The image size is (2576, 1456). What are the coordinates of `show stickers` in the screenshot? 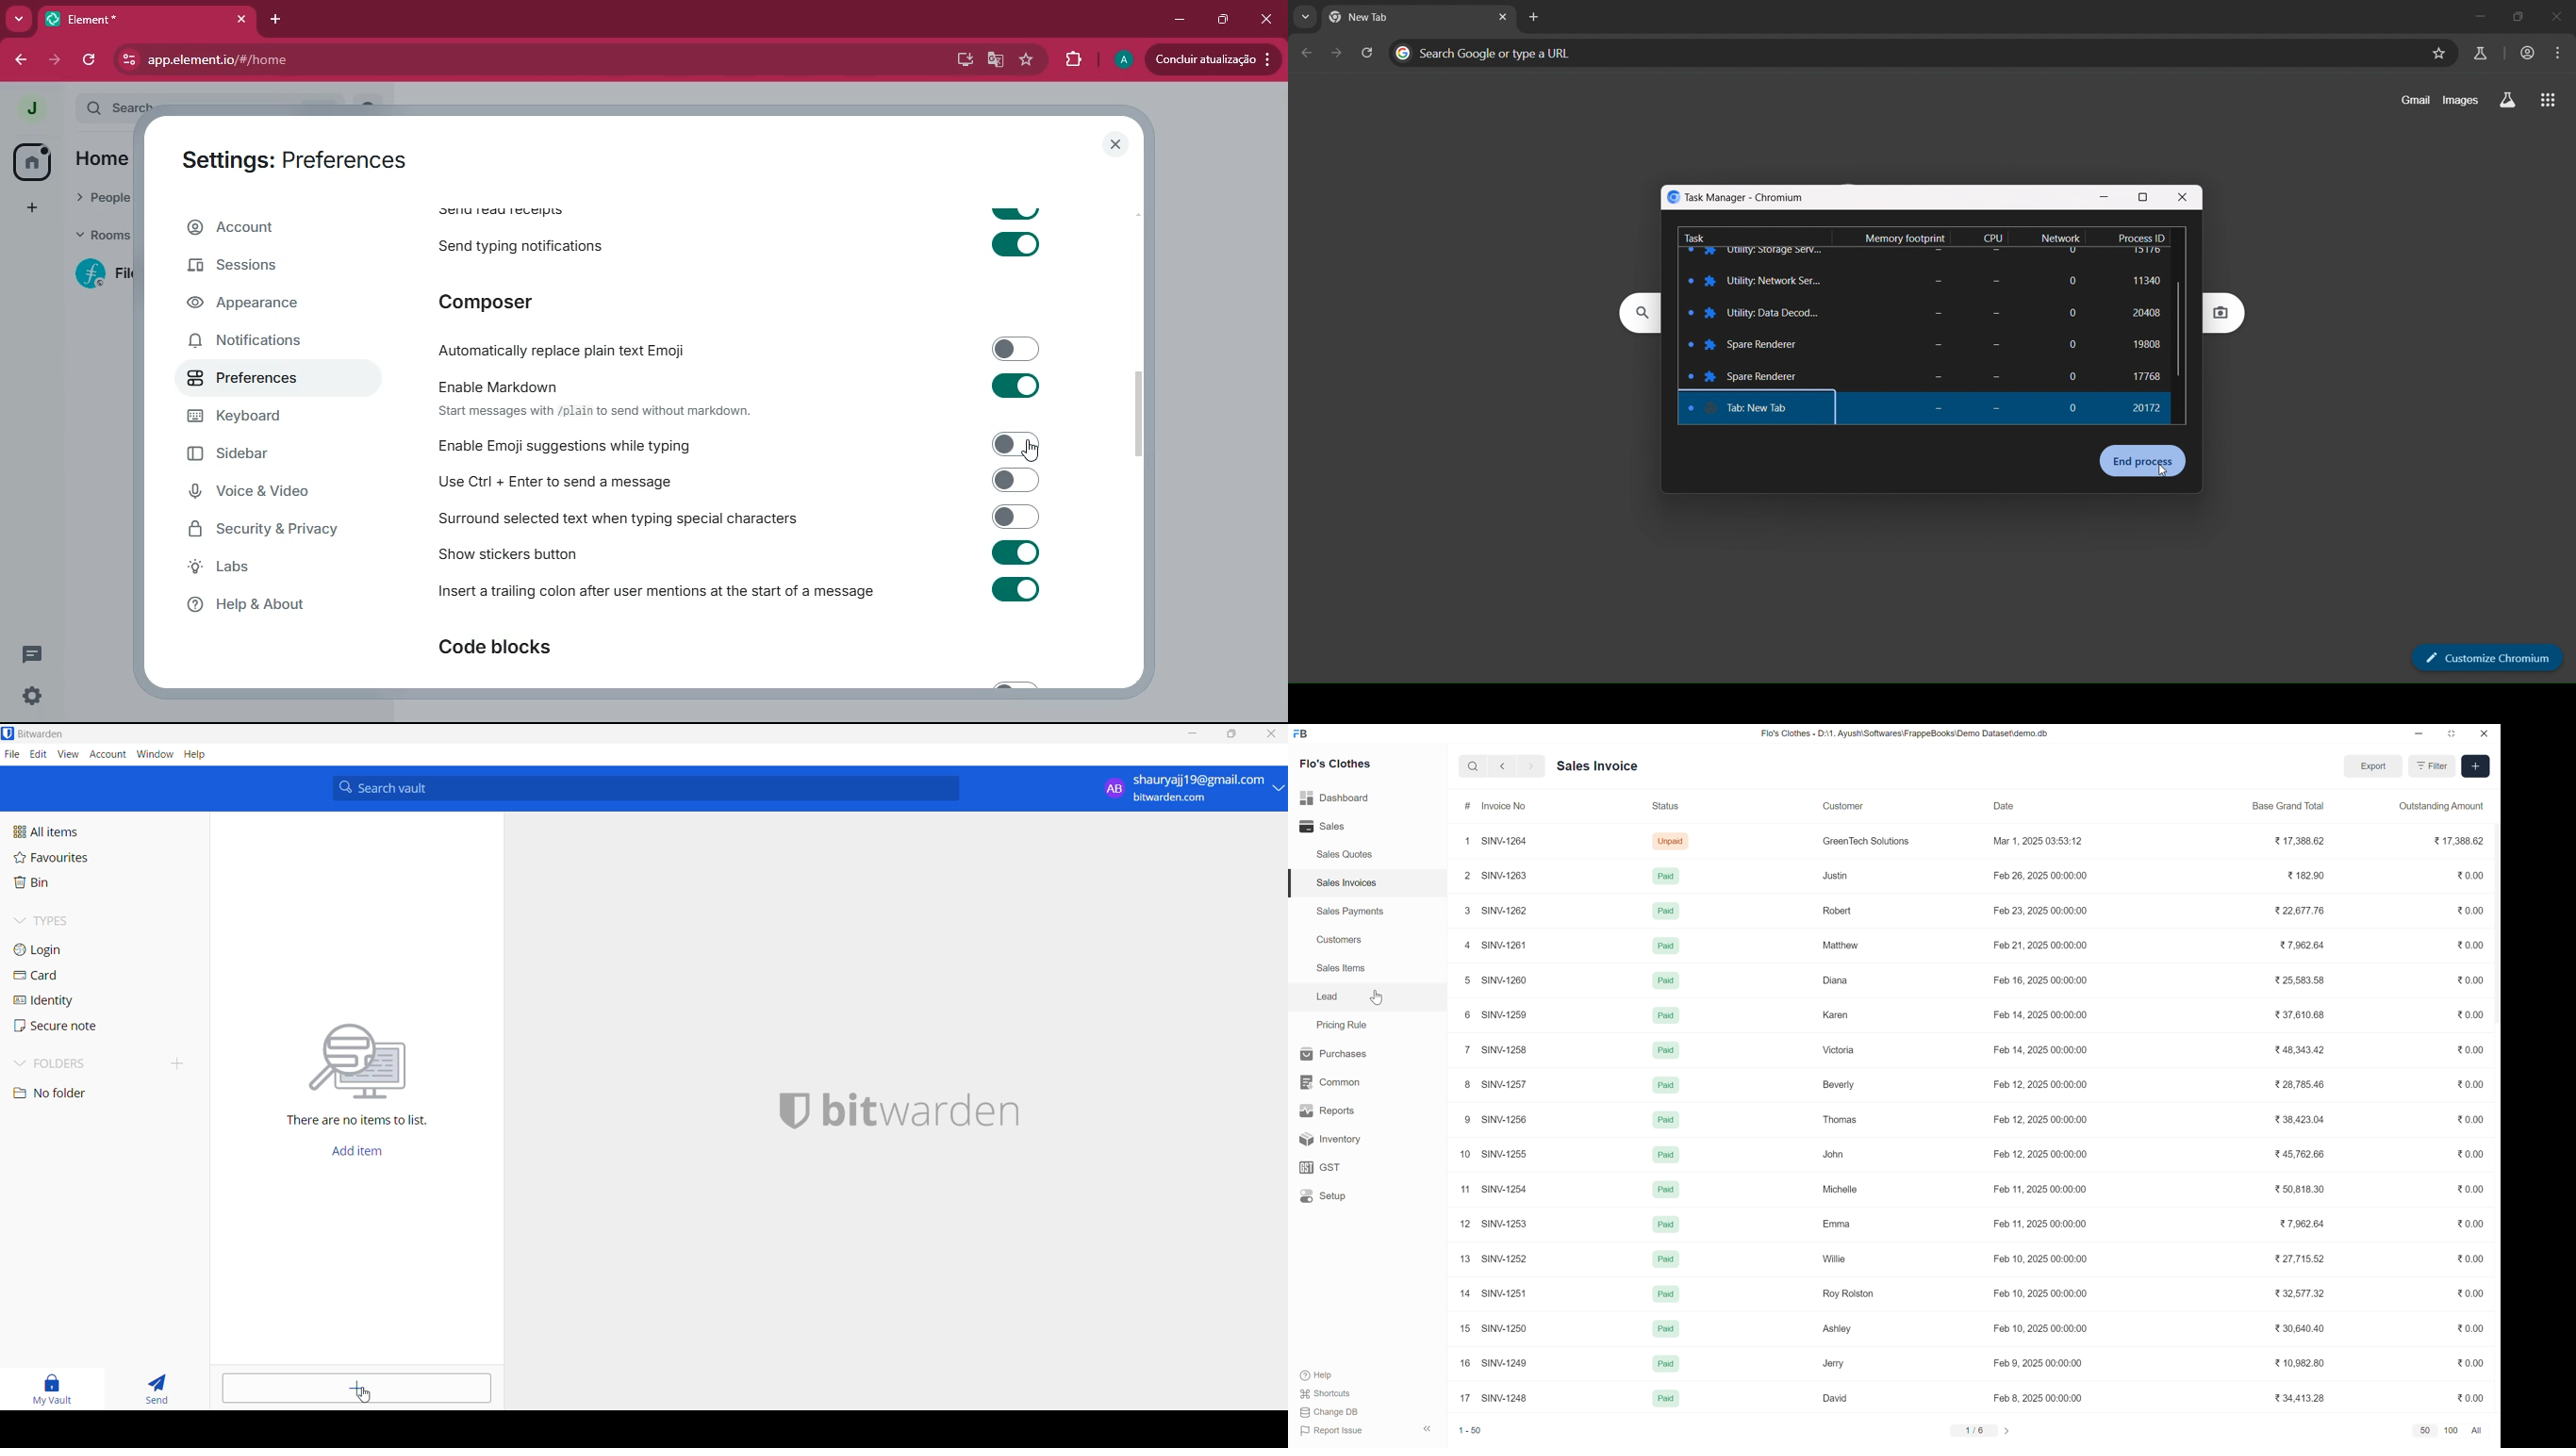 It's located at (764, 554).